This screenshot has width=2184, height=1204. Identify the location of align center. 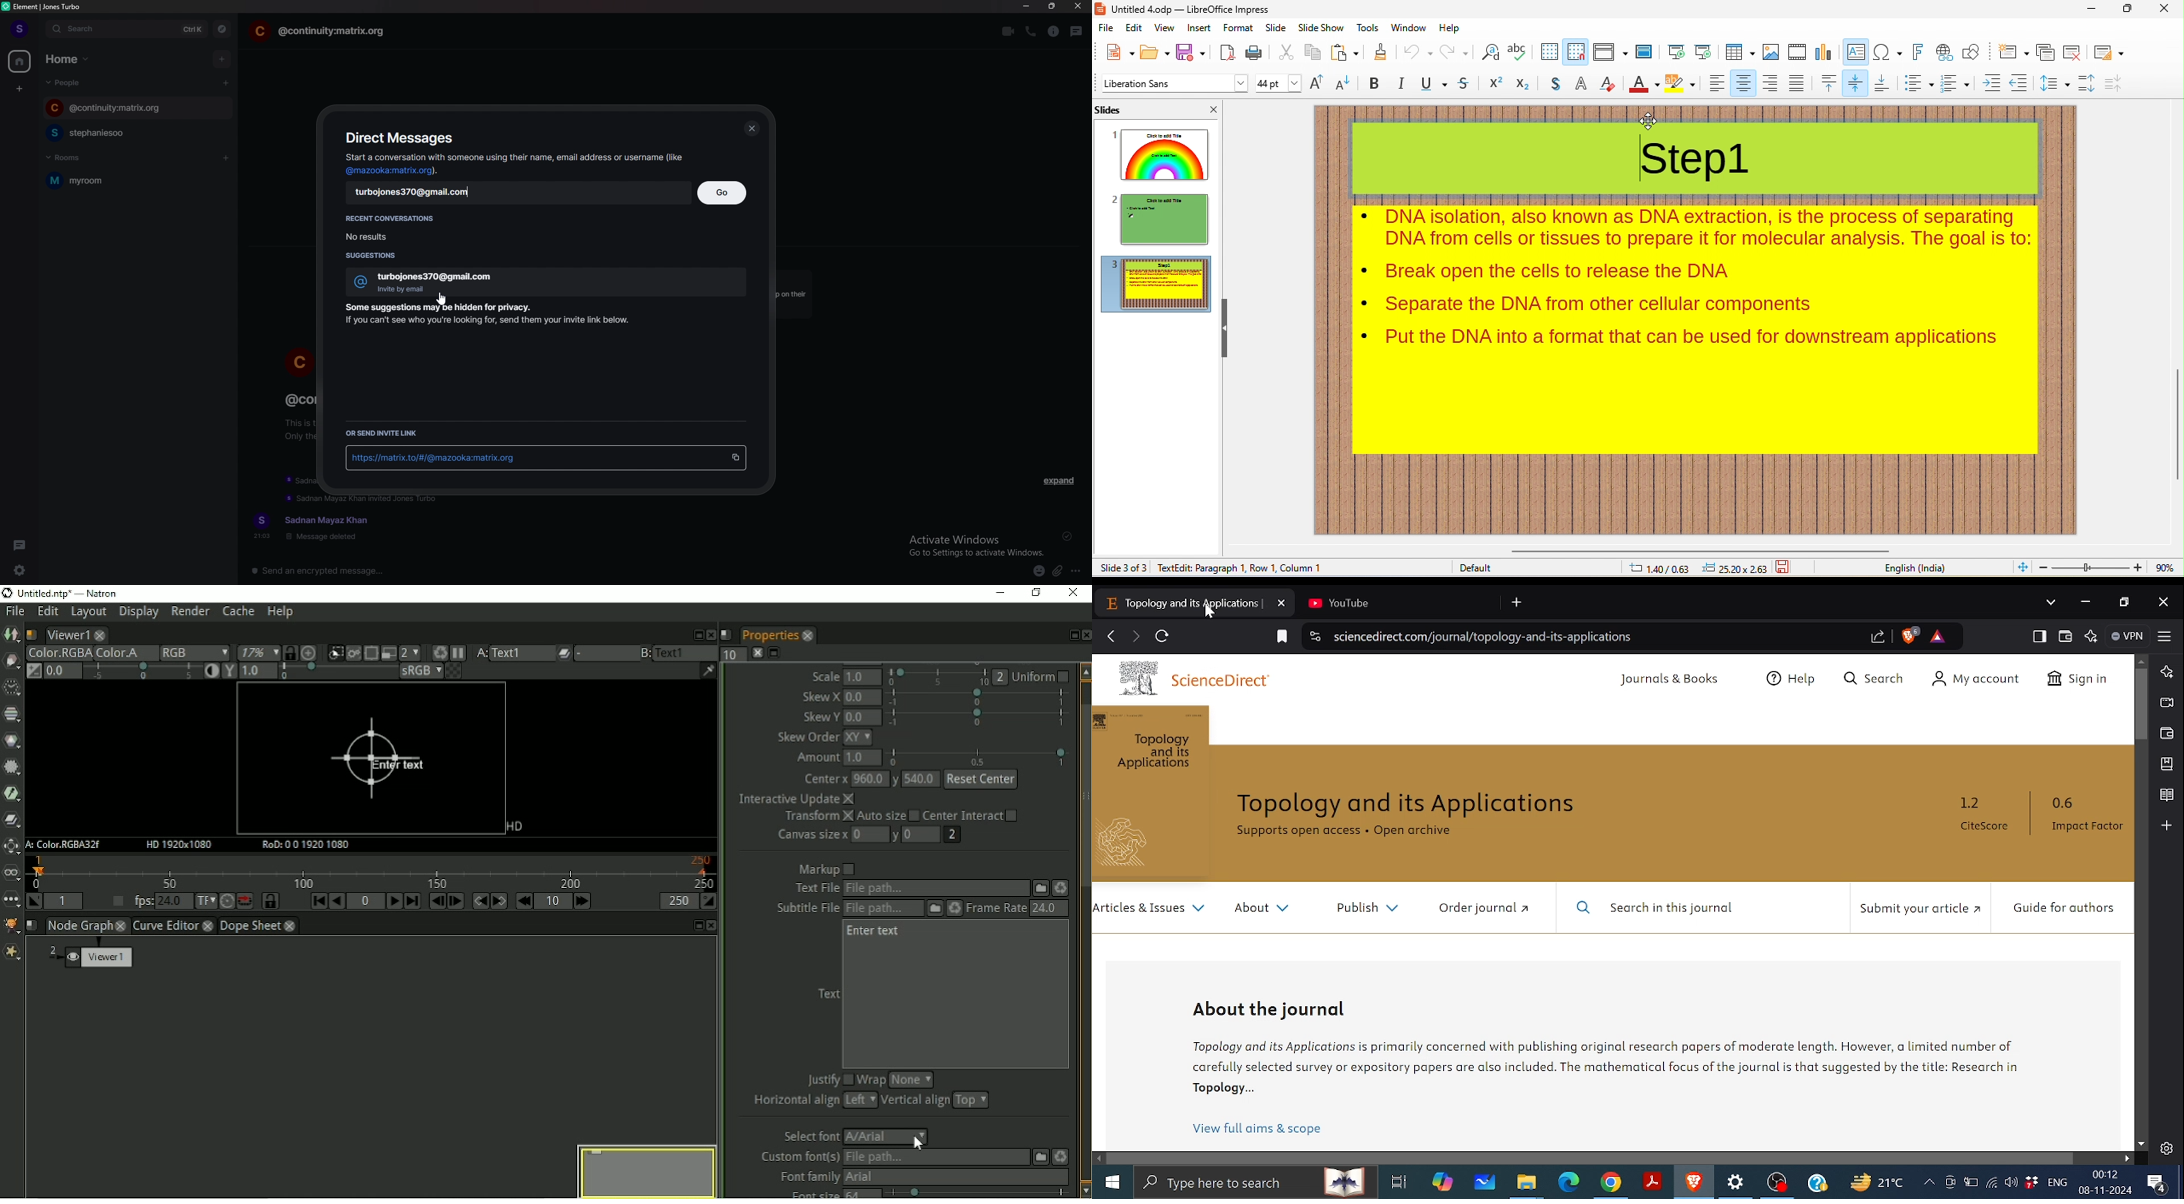
(1740, 83).